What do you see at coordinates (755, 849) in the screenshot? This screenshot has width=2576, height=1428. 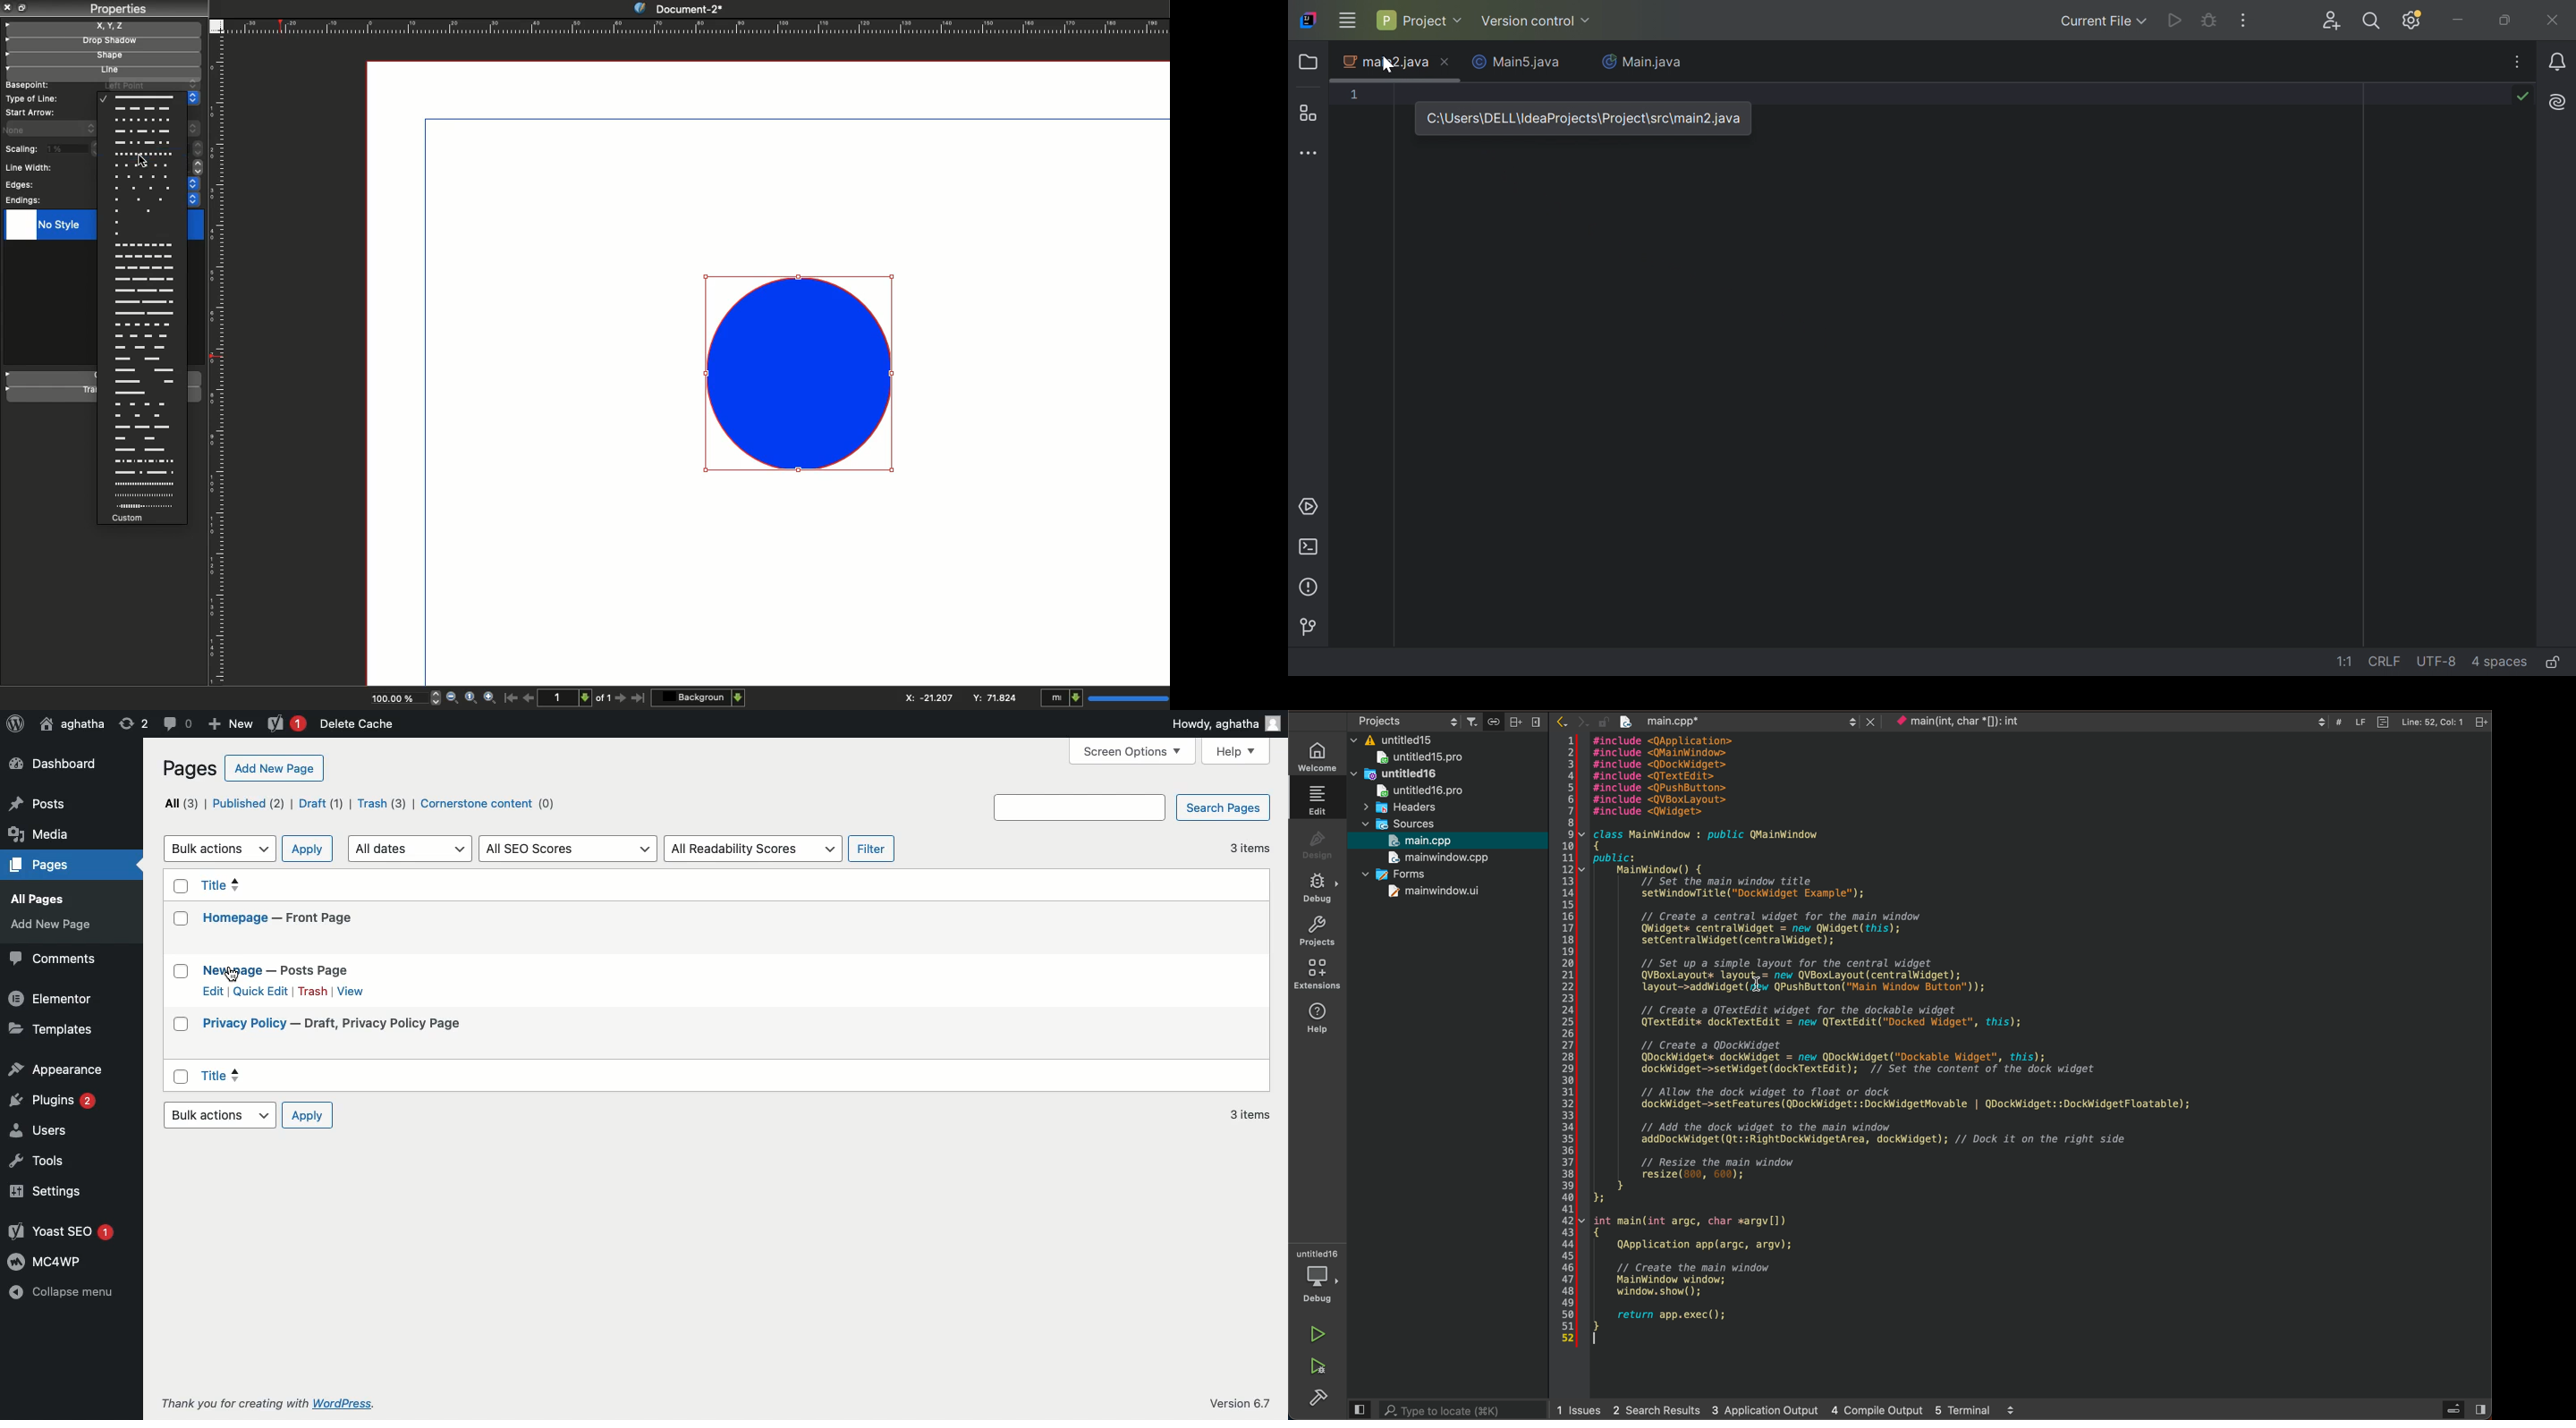 I see `All readability scores` at bounding box center [755, 849].